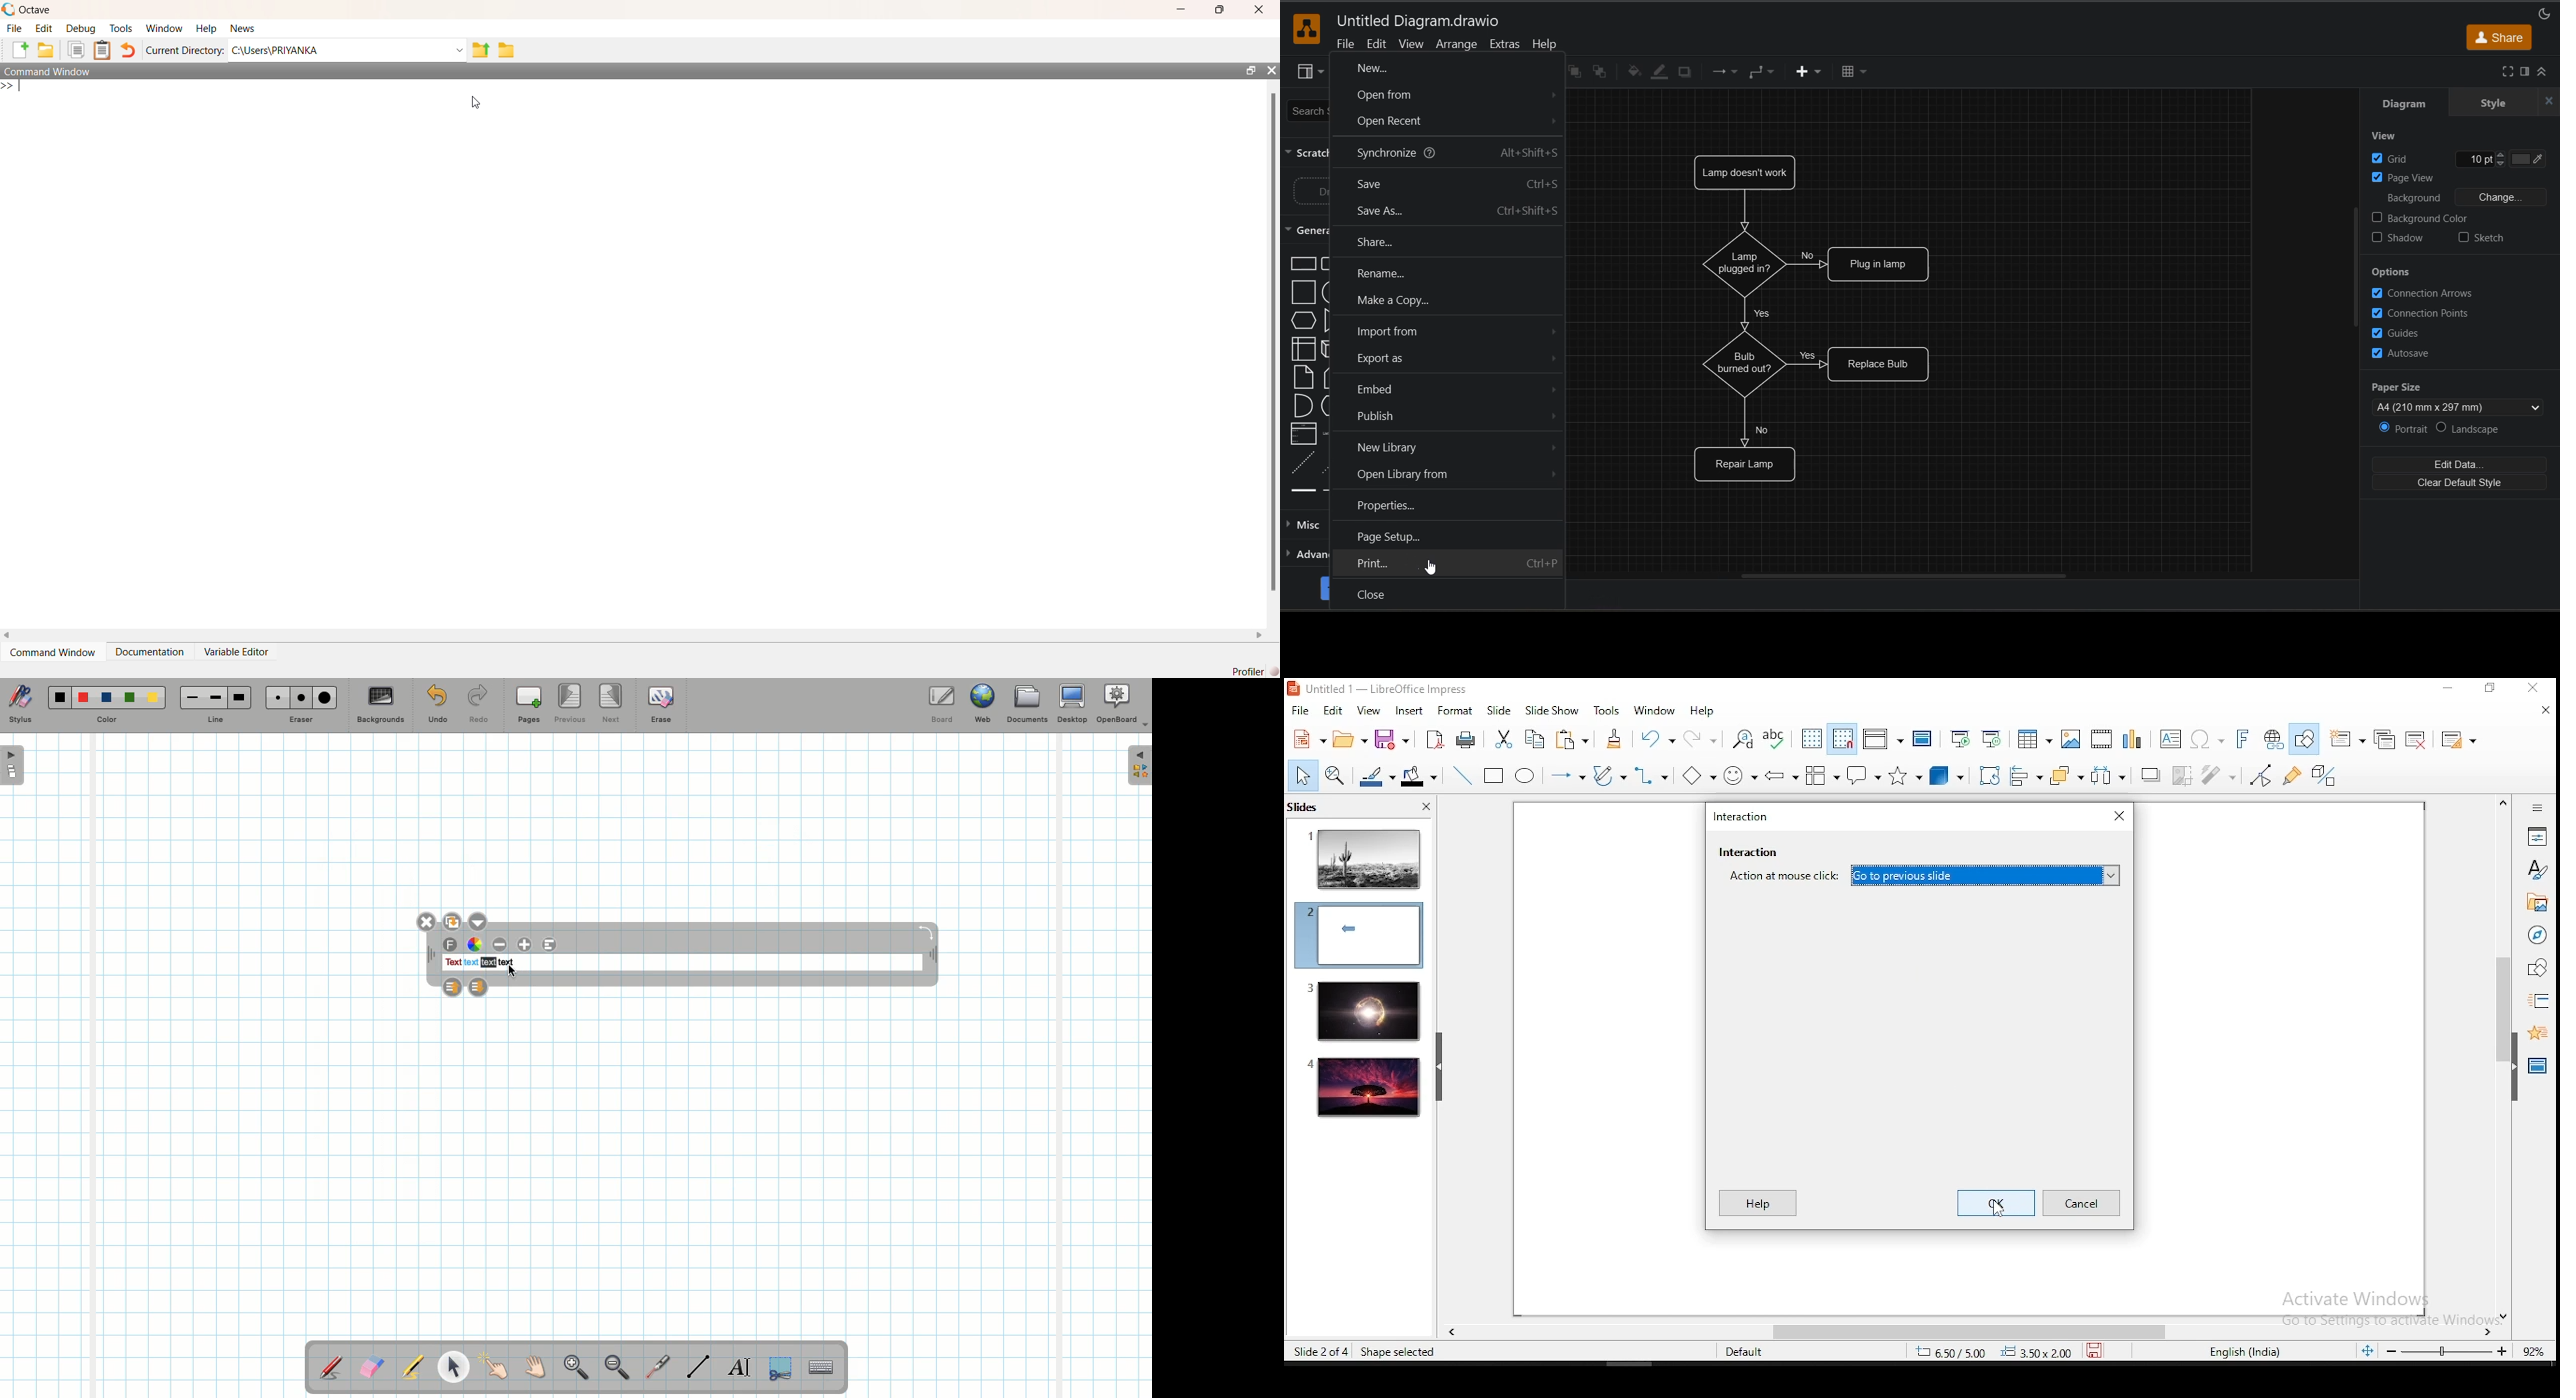  Describe the element at coordinates (1657, 739) in the screenshot. I see `undo` at that location.